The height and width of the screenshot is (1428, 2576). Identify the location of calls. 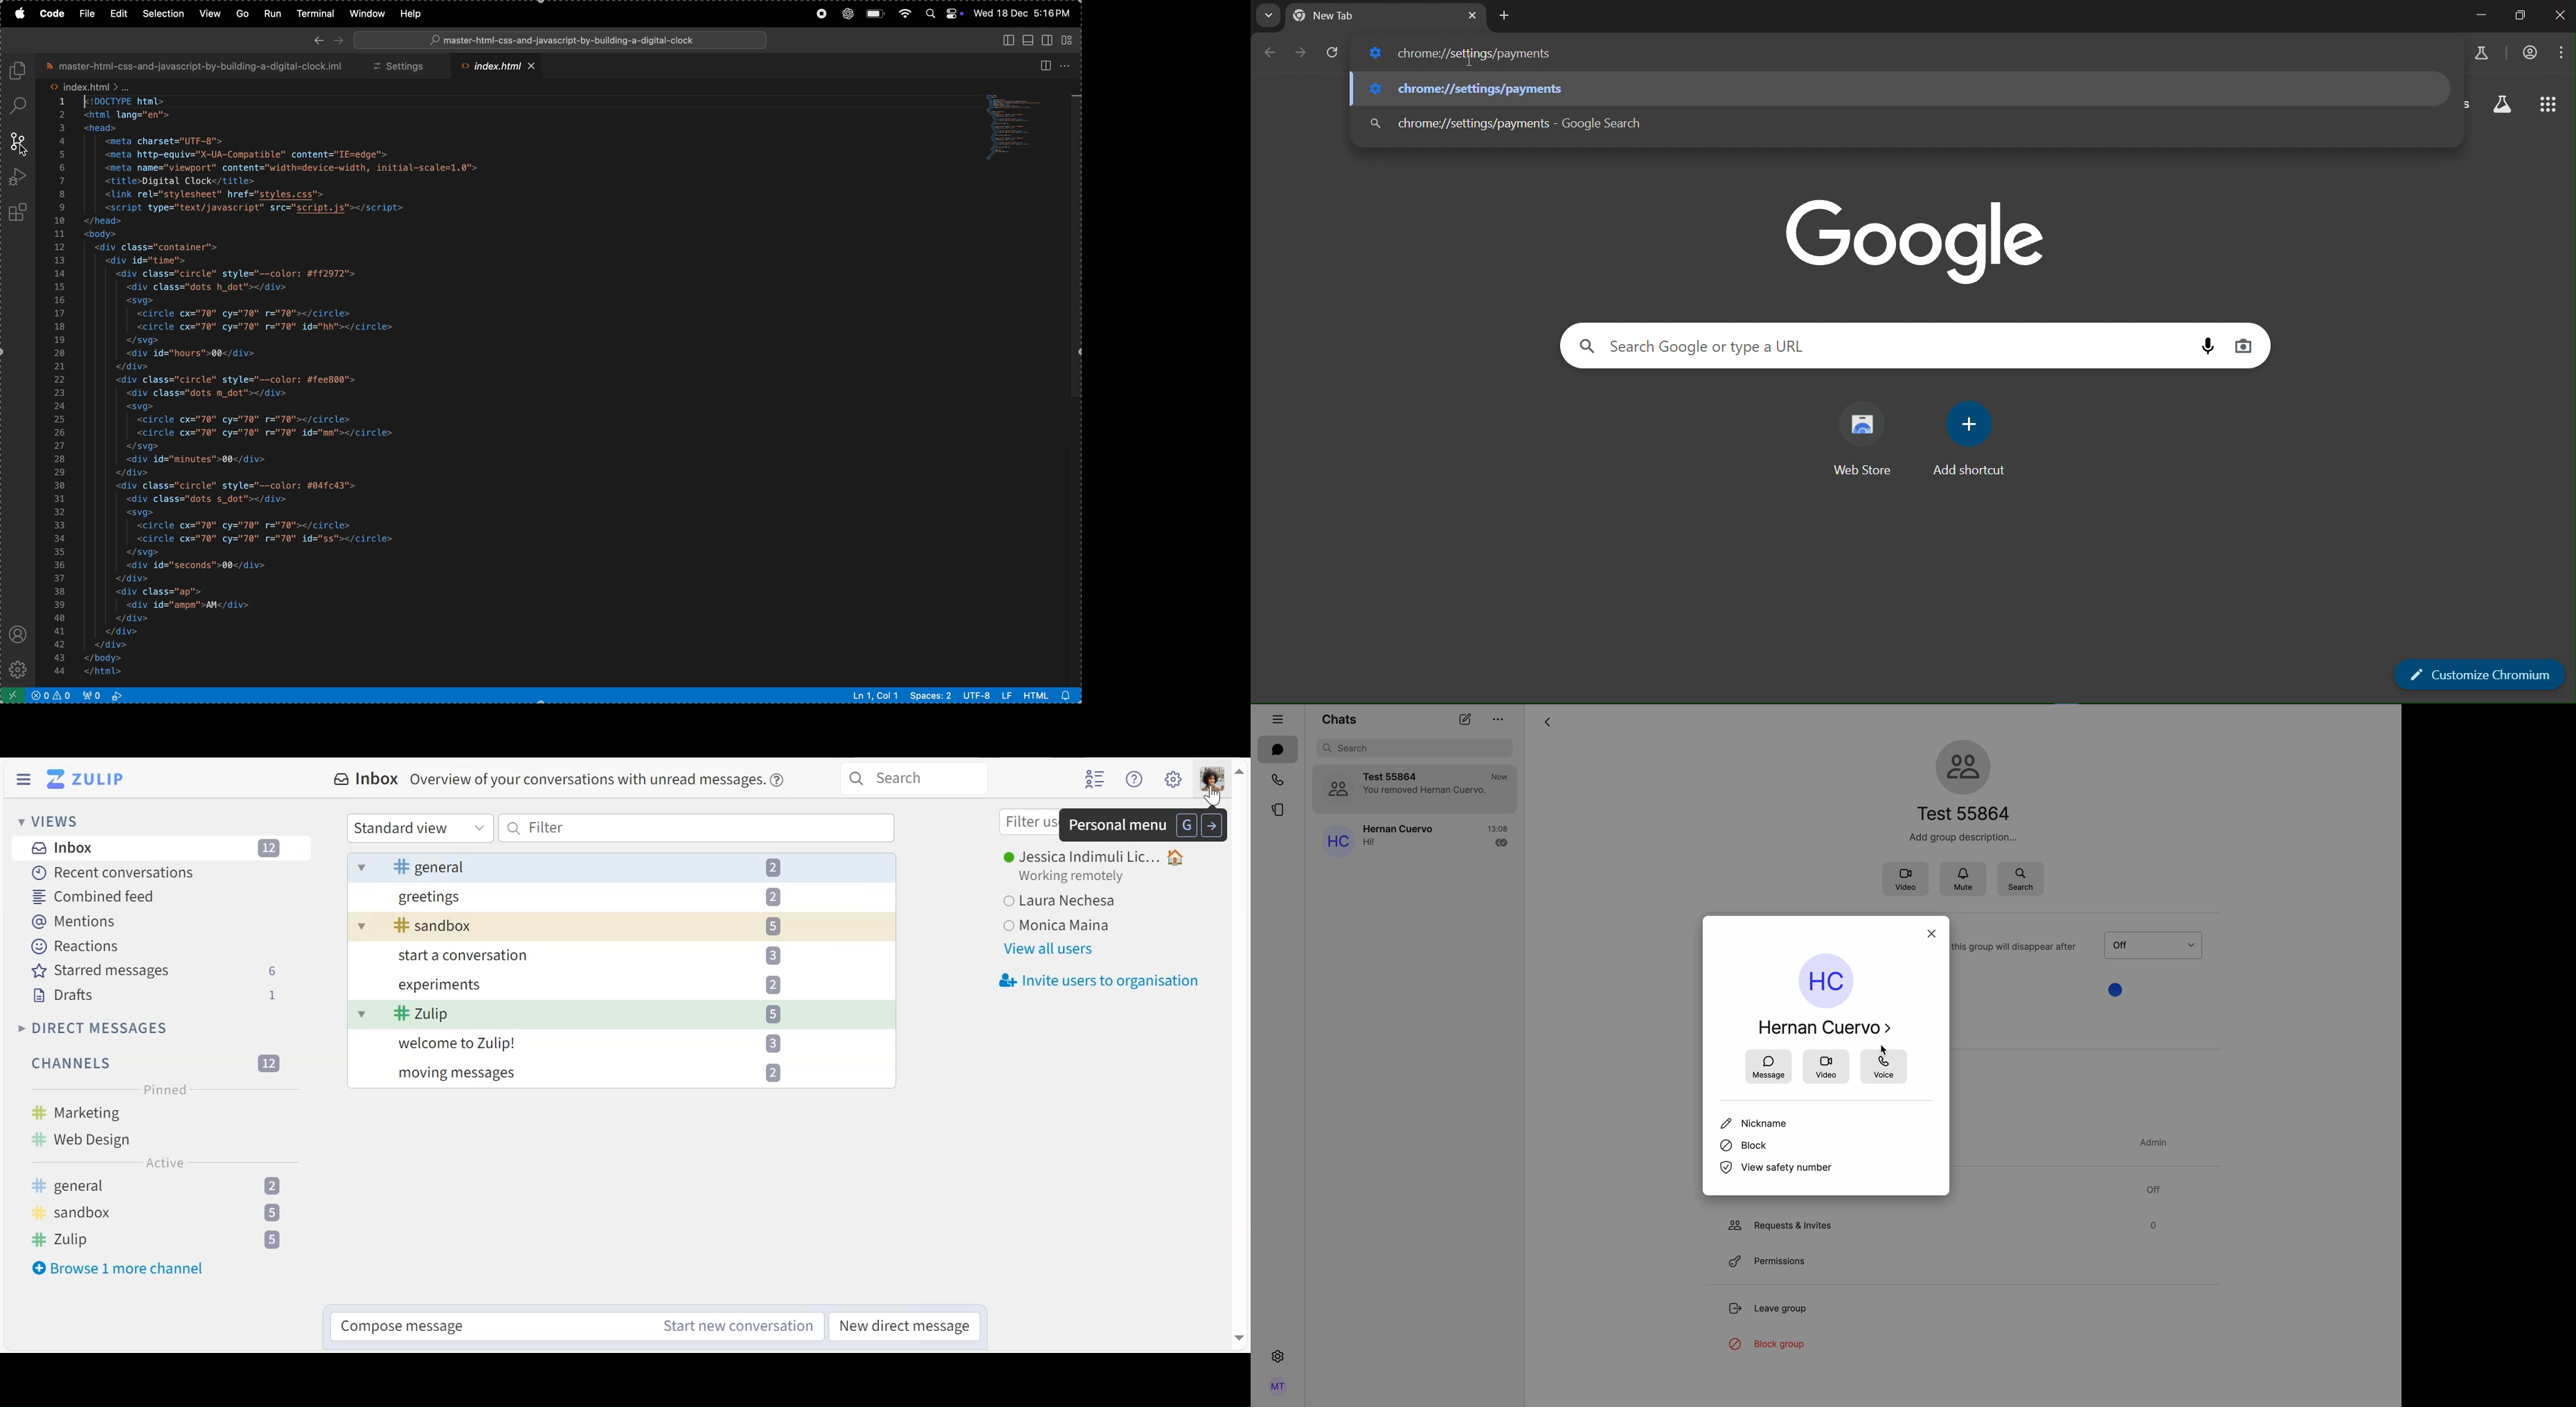
(1275, 780).